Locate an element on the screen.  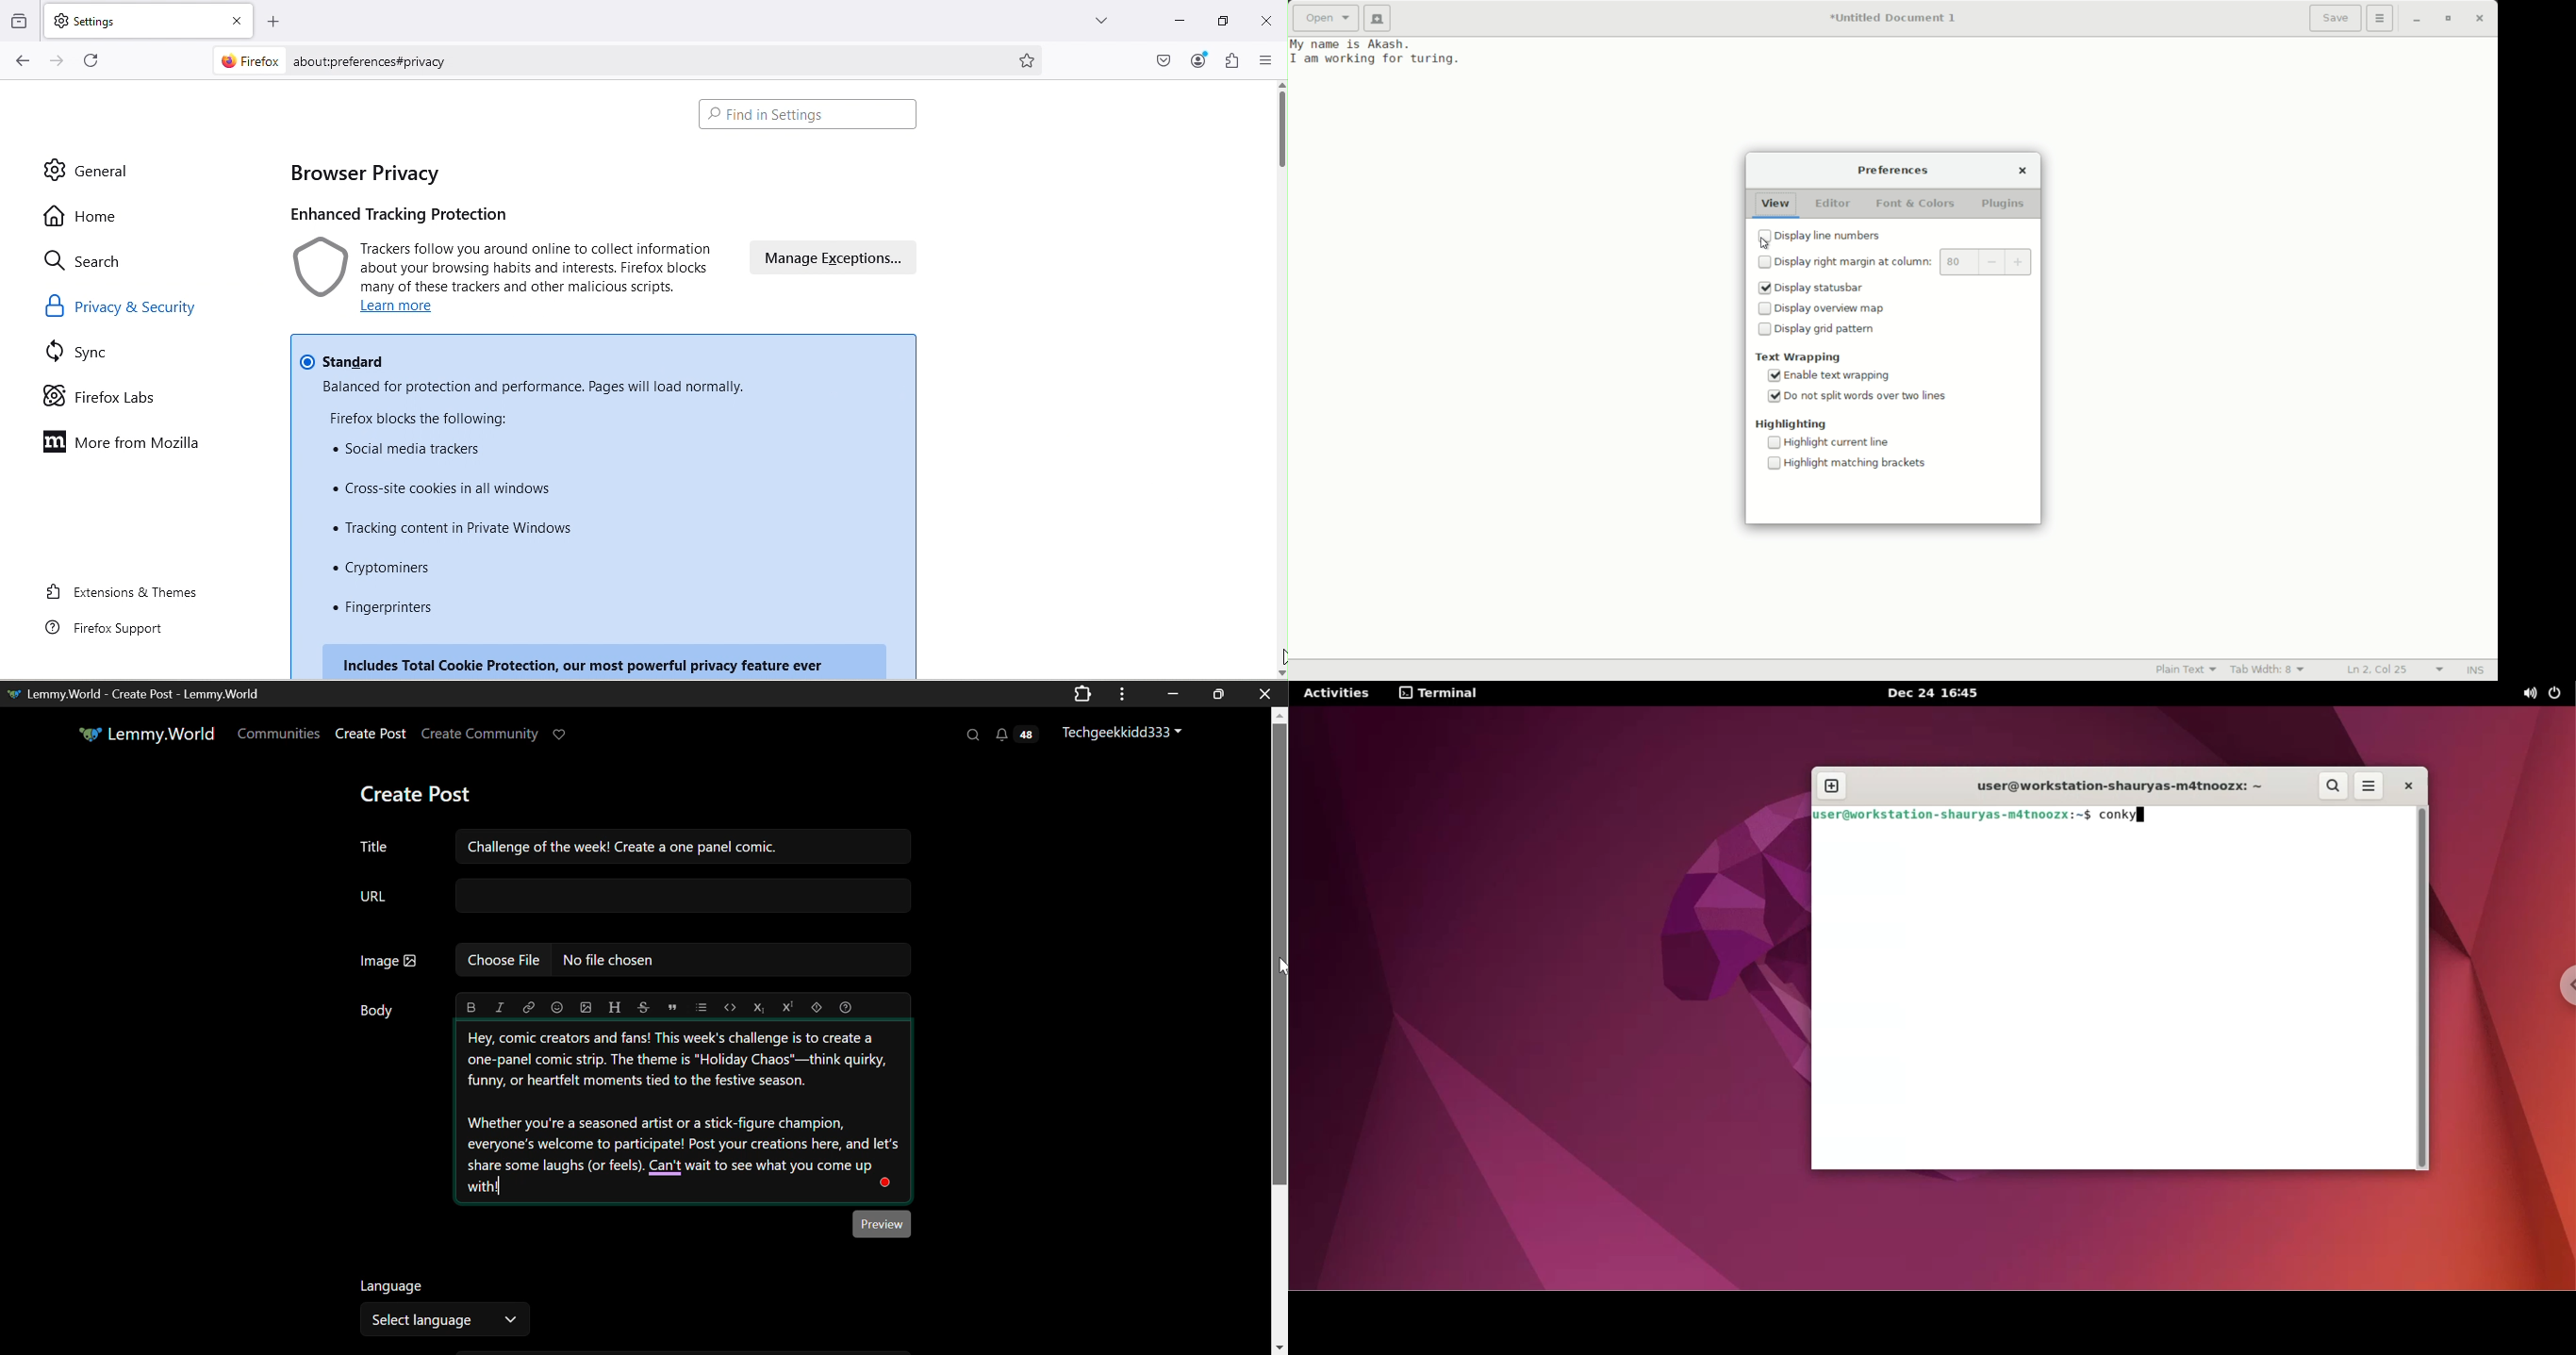
Lemmy.World- Create Post -Lemmy.World is located at coordinates (138, 692).